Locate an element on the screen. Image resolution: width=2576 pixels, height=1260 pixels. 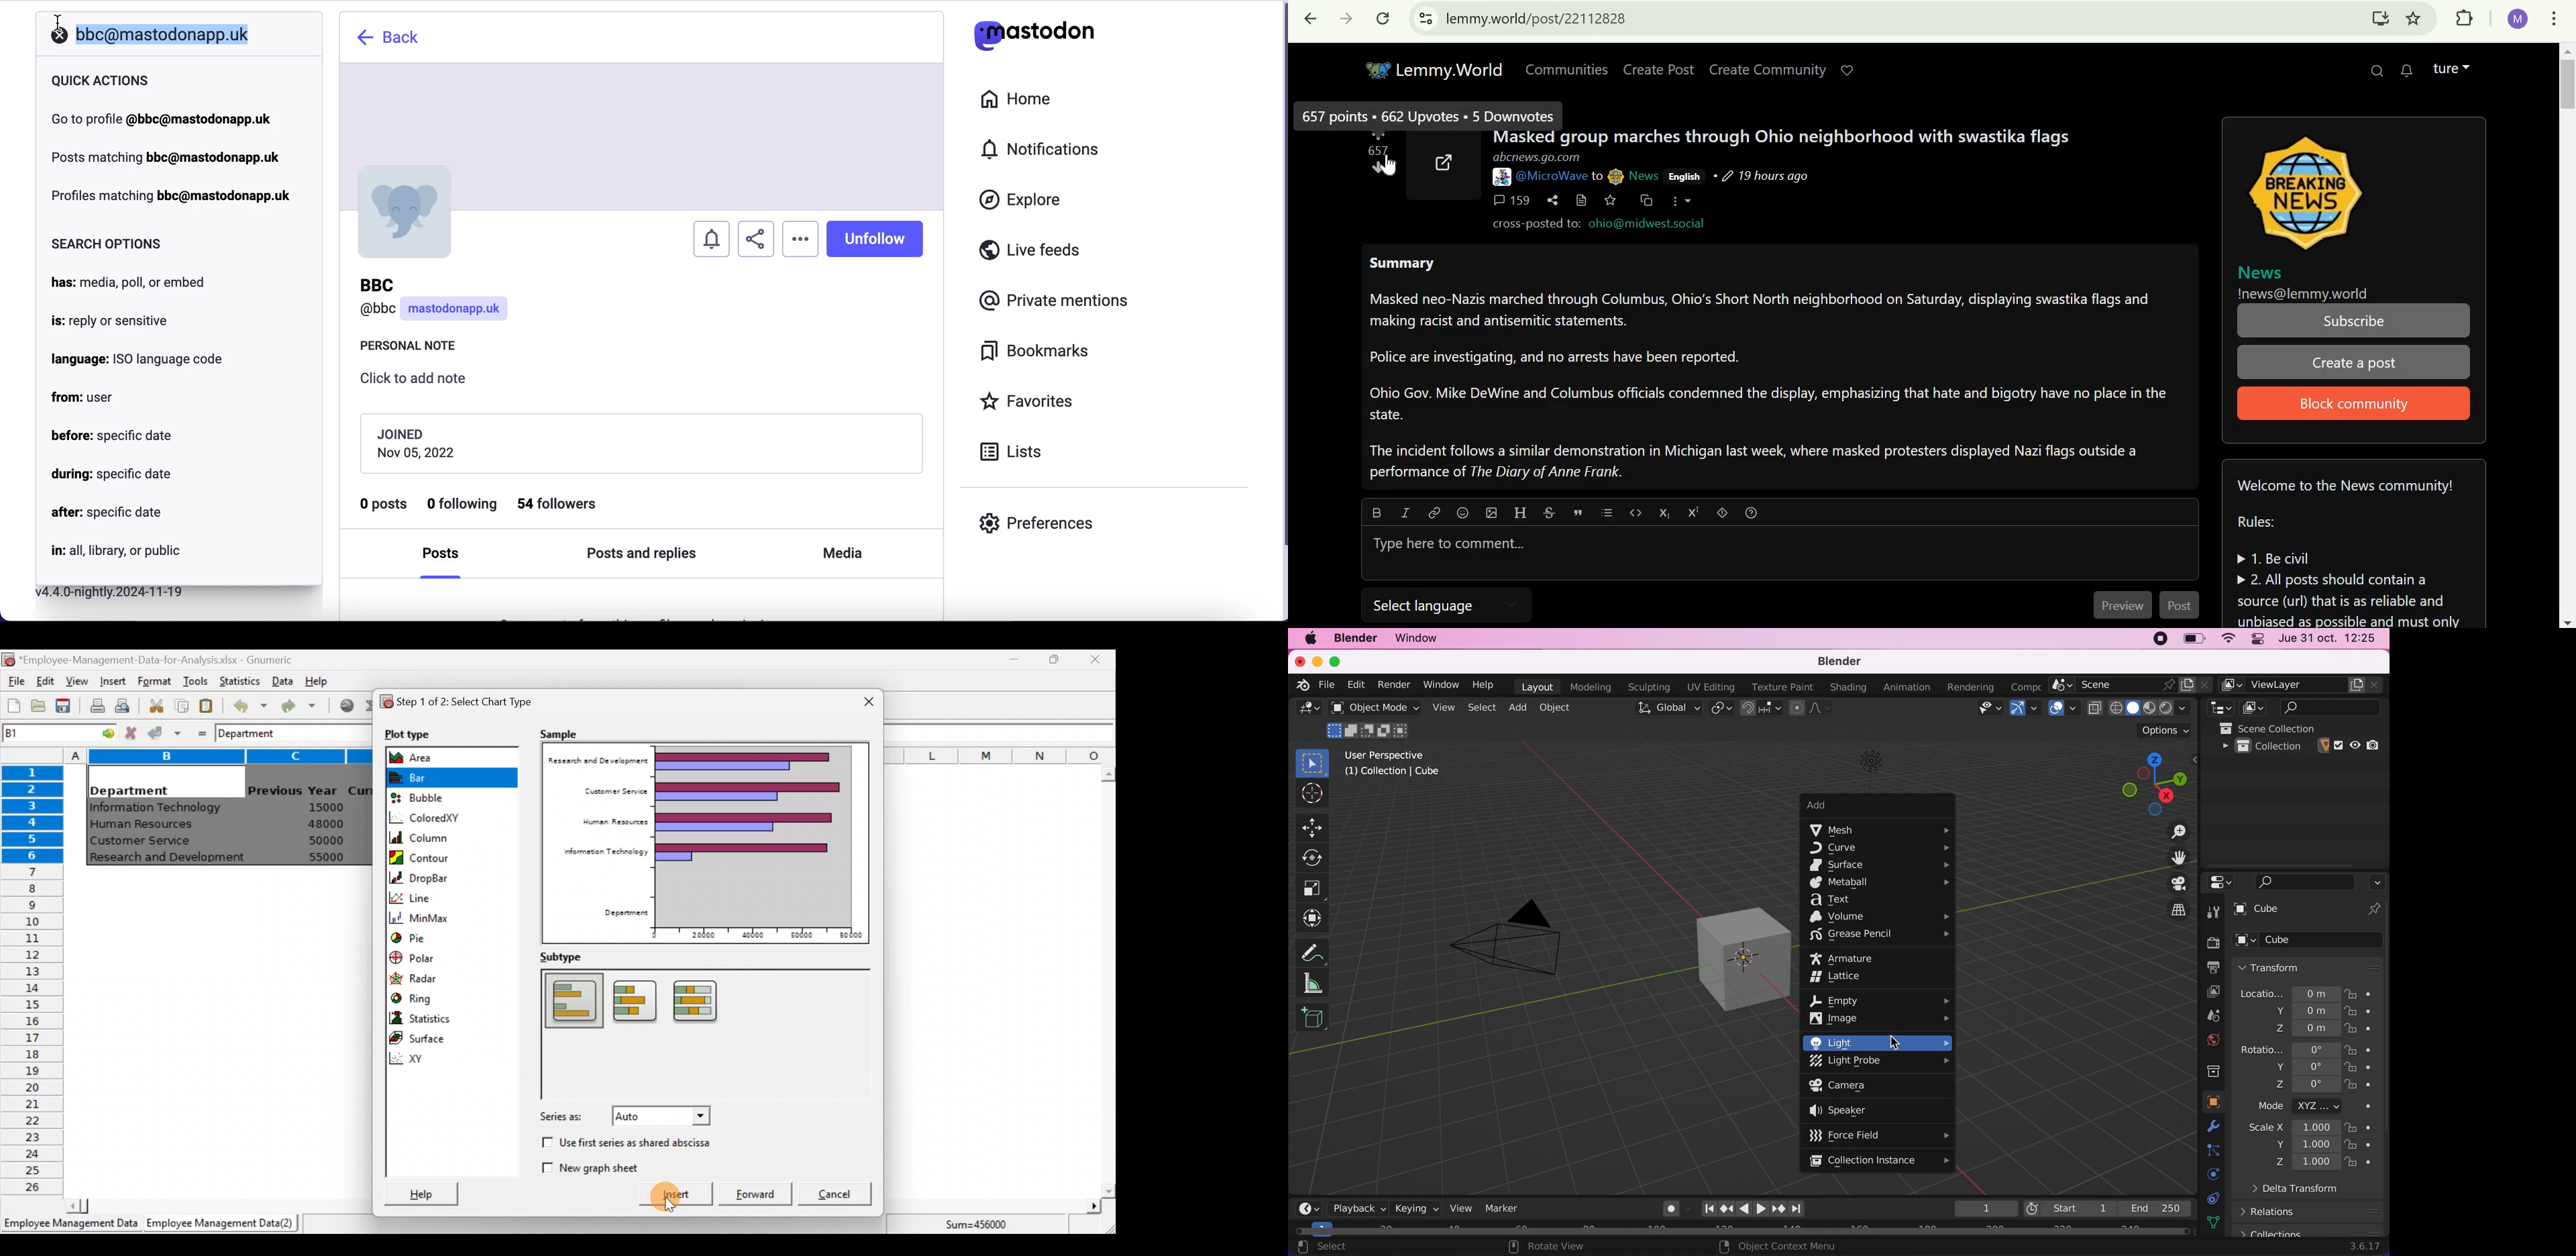
cursor is located at coordinates (1393, 165).